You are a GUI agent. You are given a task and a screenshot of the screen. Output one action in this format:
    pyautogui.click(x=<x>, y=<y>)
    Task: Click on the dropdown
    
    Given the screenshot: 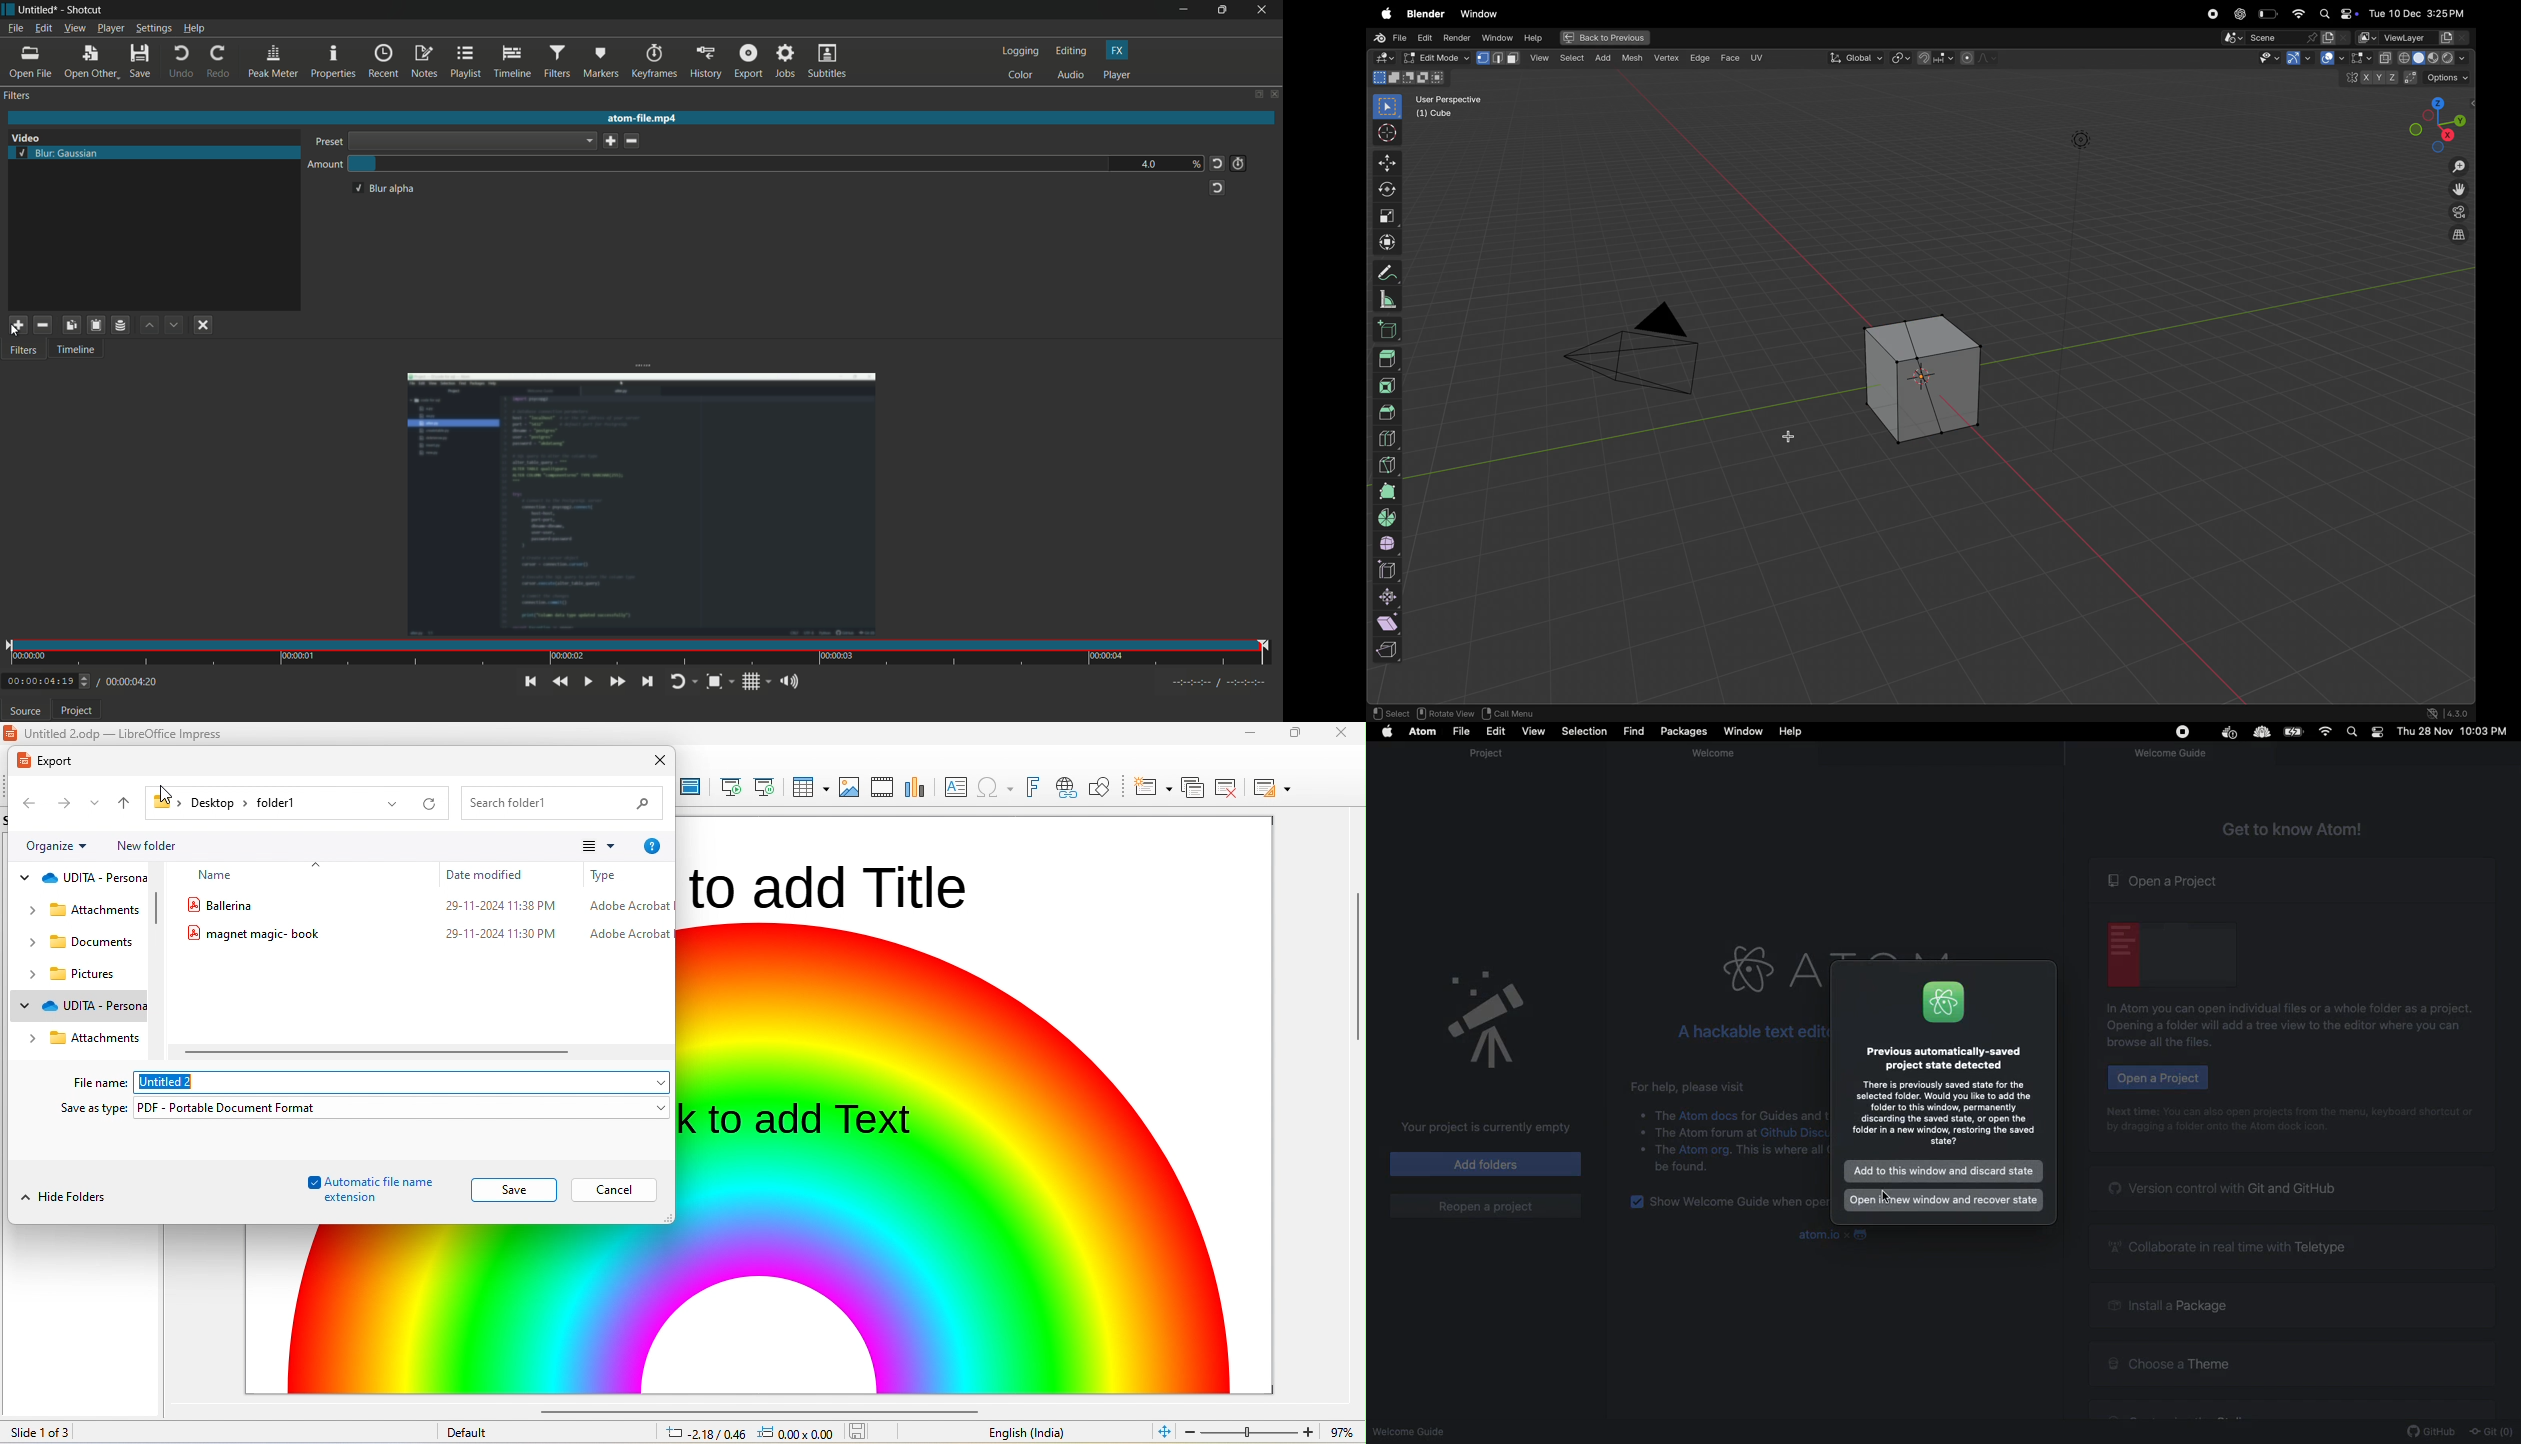 What is the action you would take?
    pyautogui.click(x=472, y=141)
    